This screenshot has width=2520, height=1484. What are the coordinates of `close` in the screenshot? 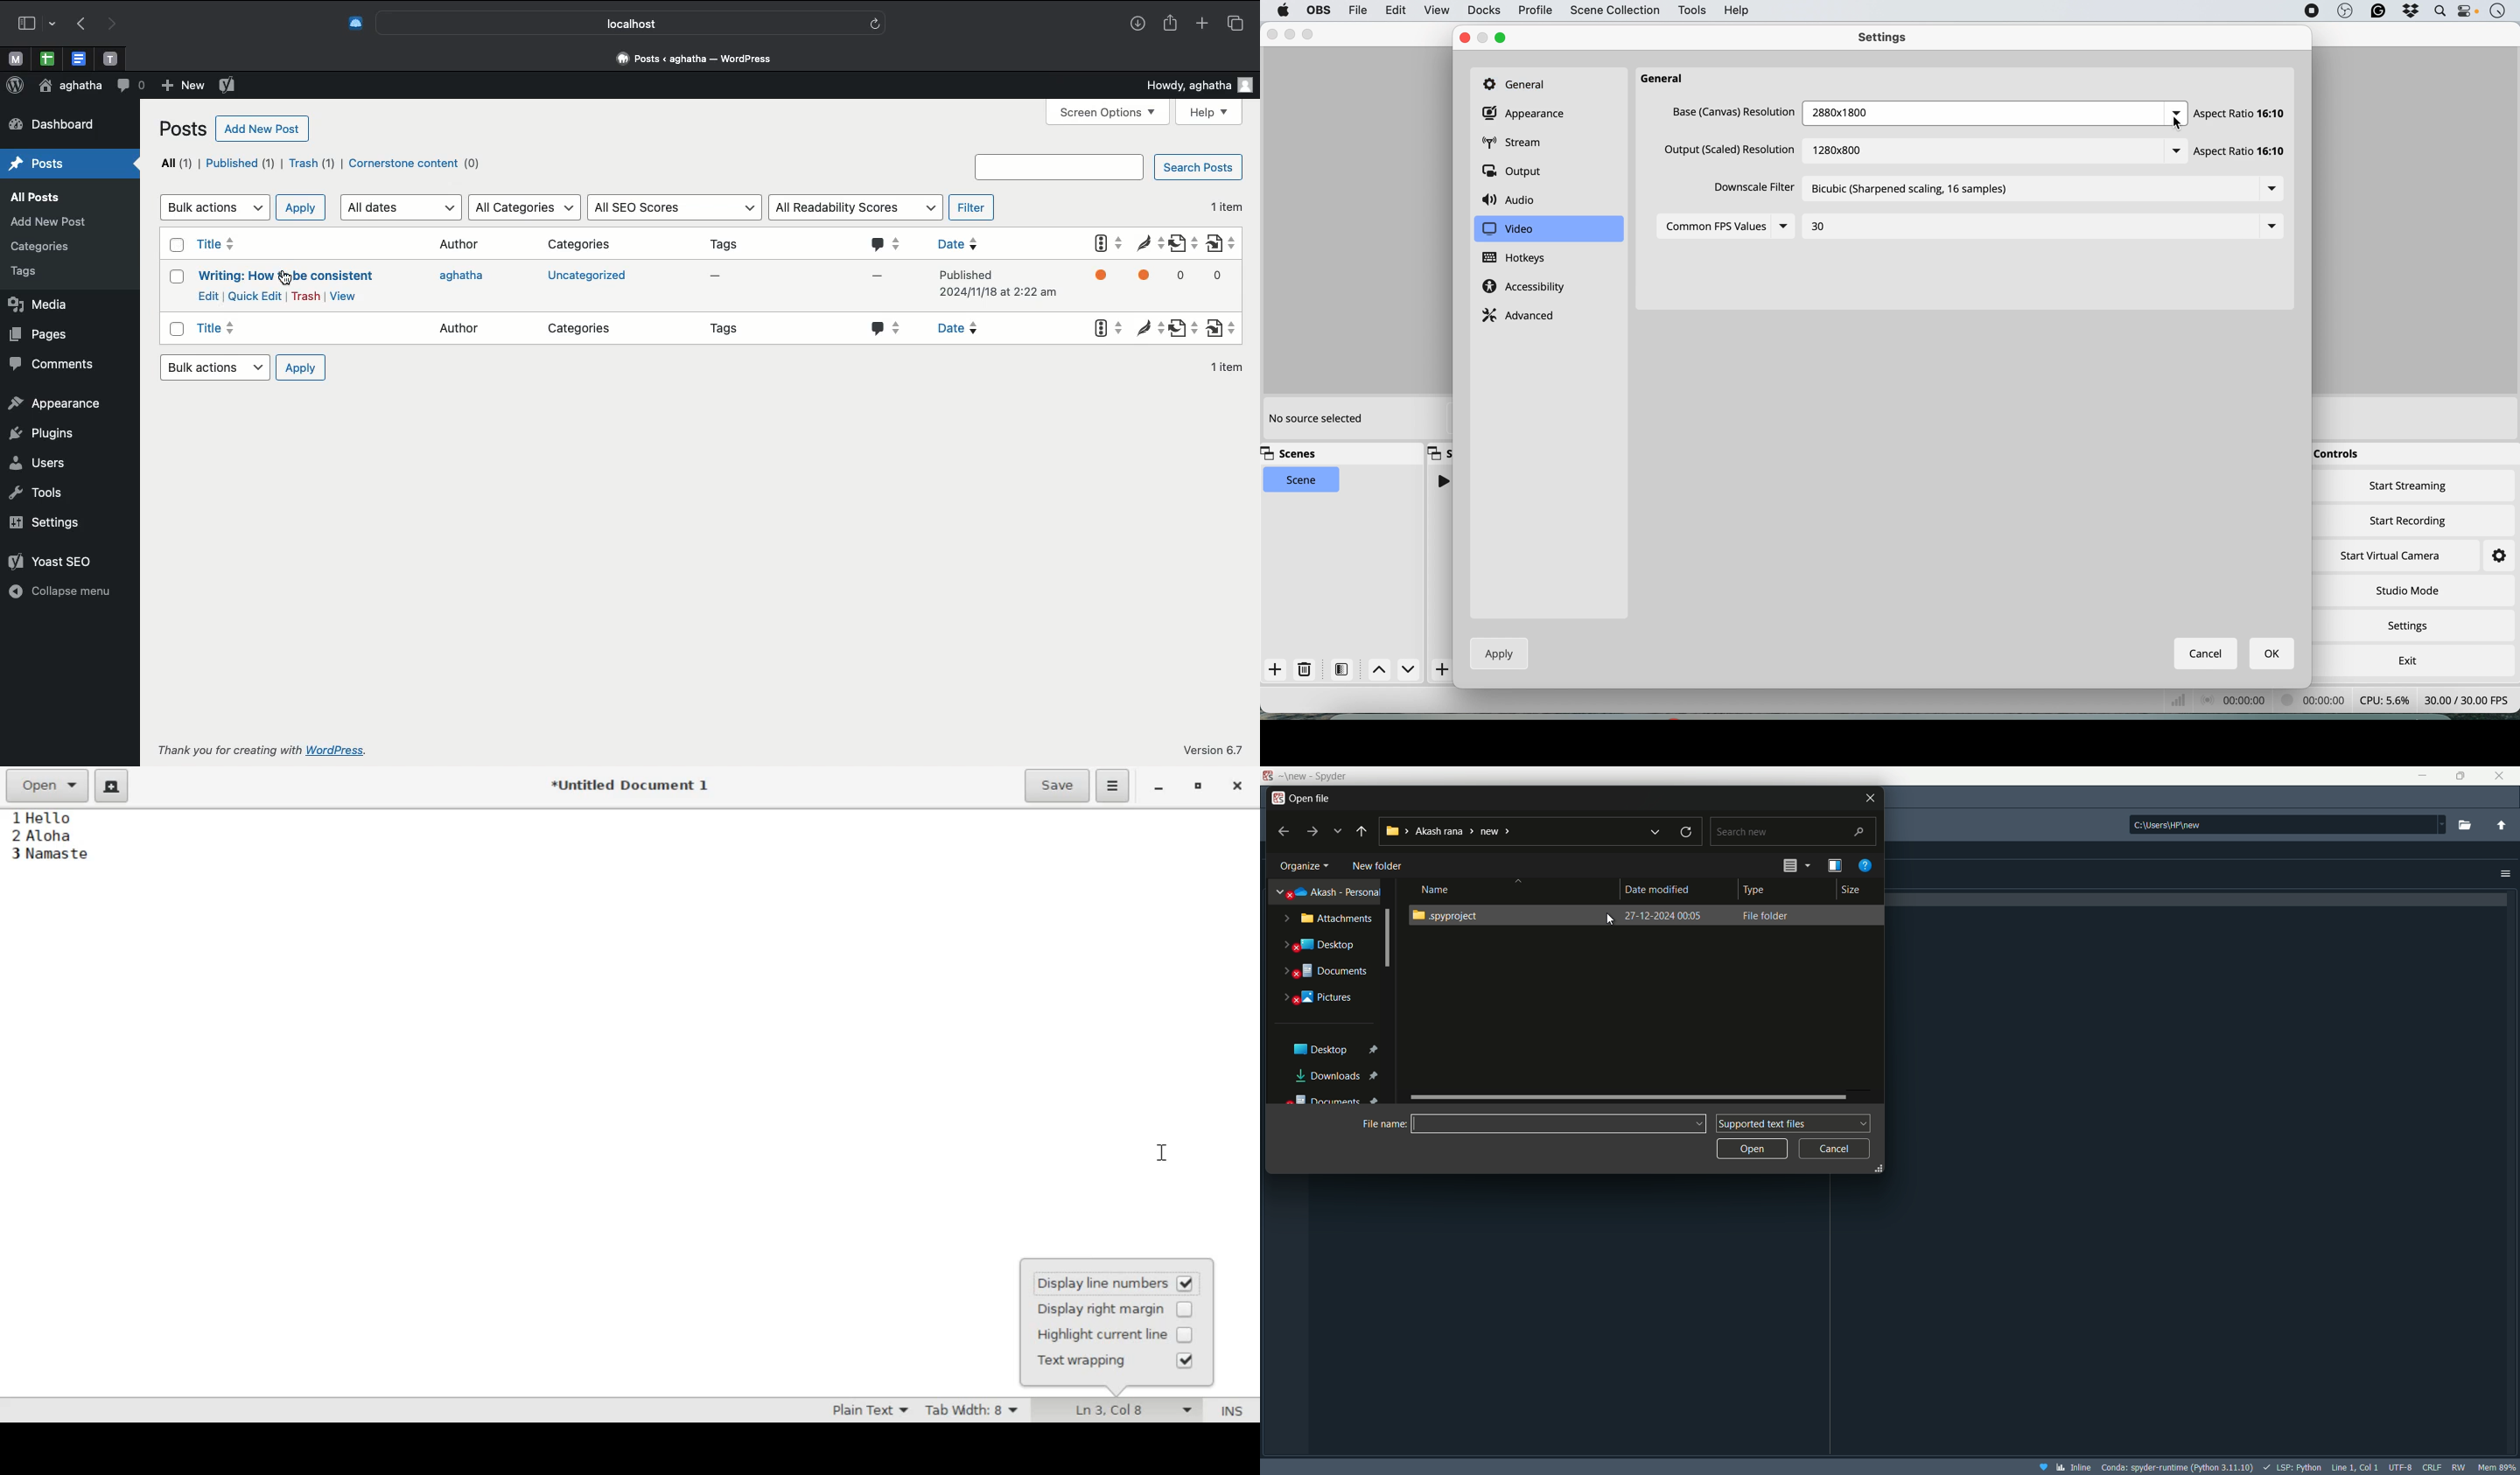 It's located at (2499, 776).